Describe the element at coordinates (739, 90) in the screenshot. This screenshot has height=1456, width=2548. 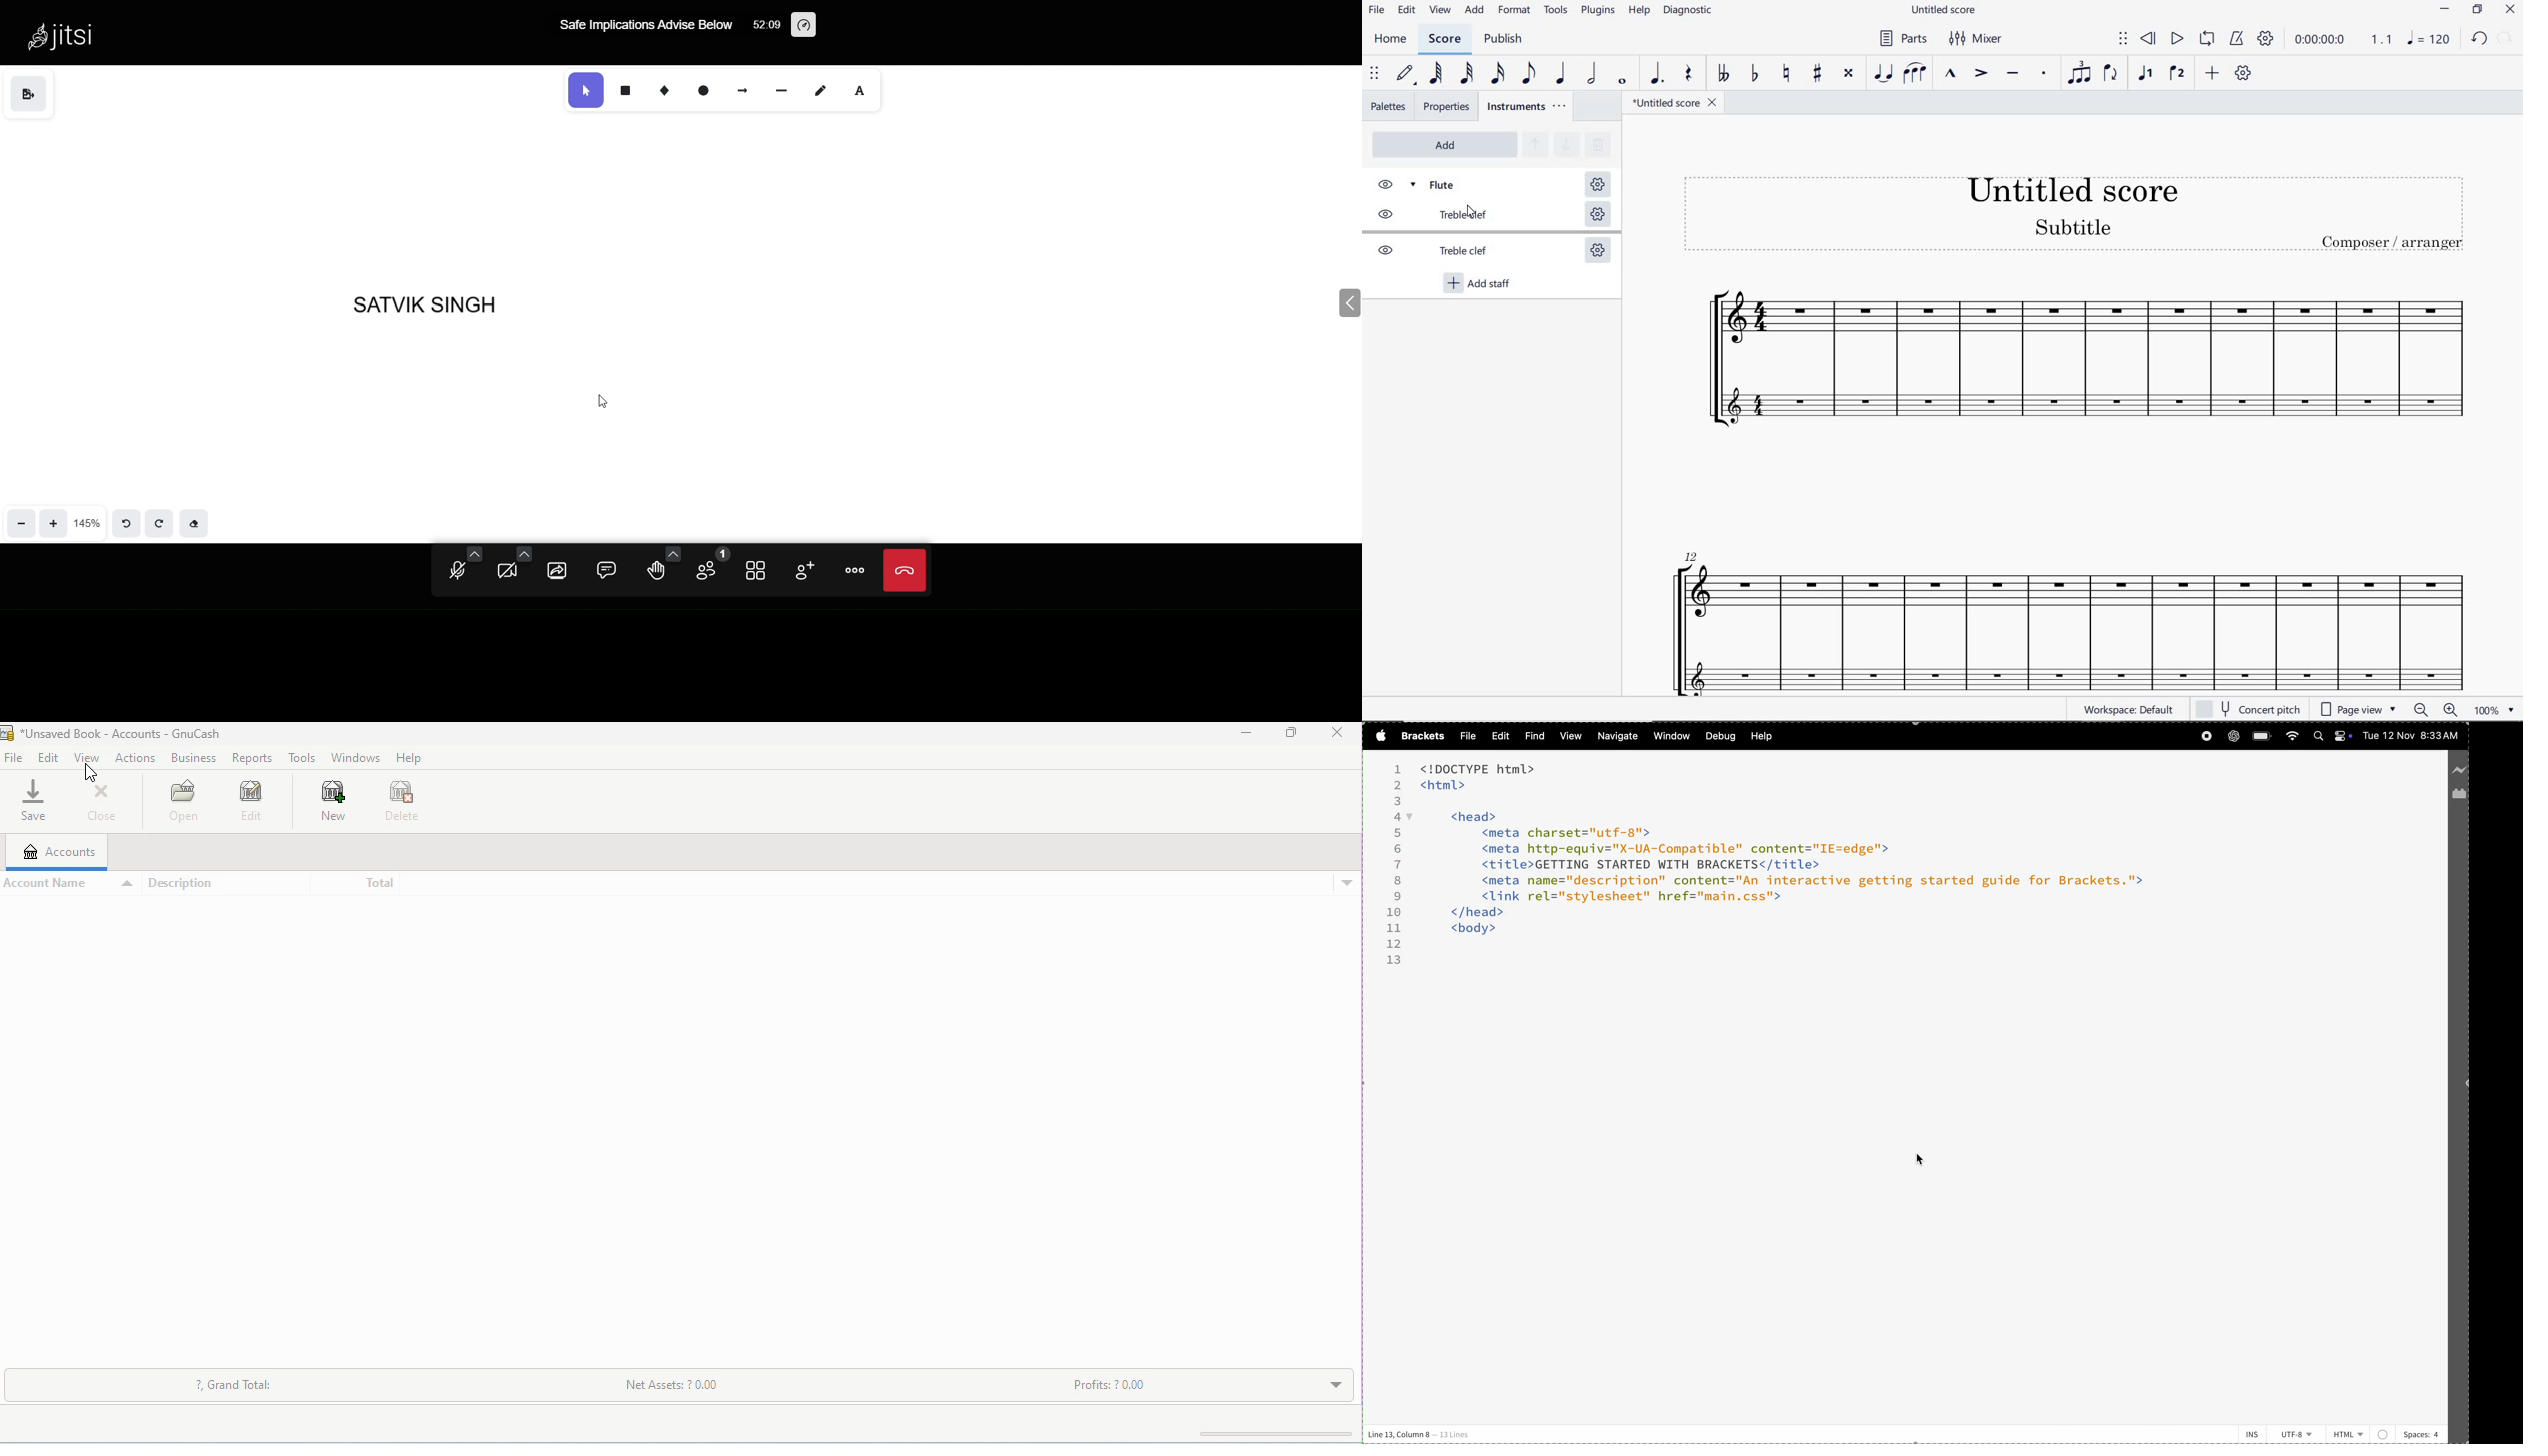
I see `arrow` at that location.